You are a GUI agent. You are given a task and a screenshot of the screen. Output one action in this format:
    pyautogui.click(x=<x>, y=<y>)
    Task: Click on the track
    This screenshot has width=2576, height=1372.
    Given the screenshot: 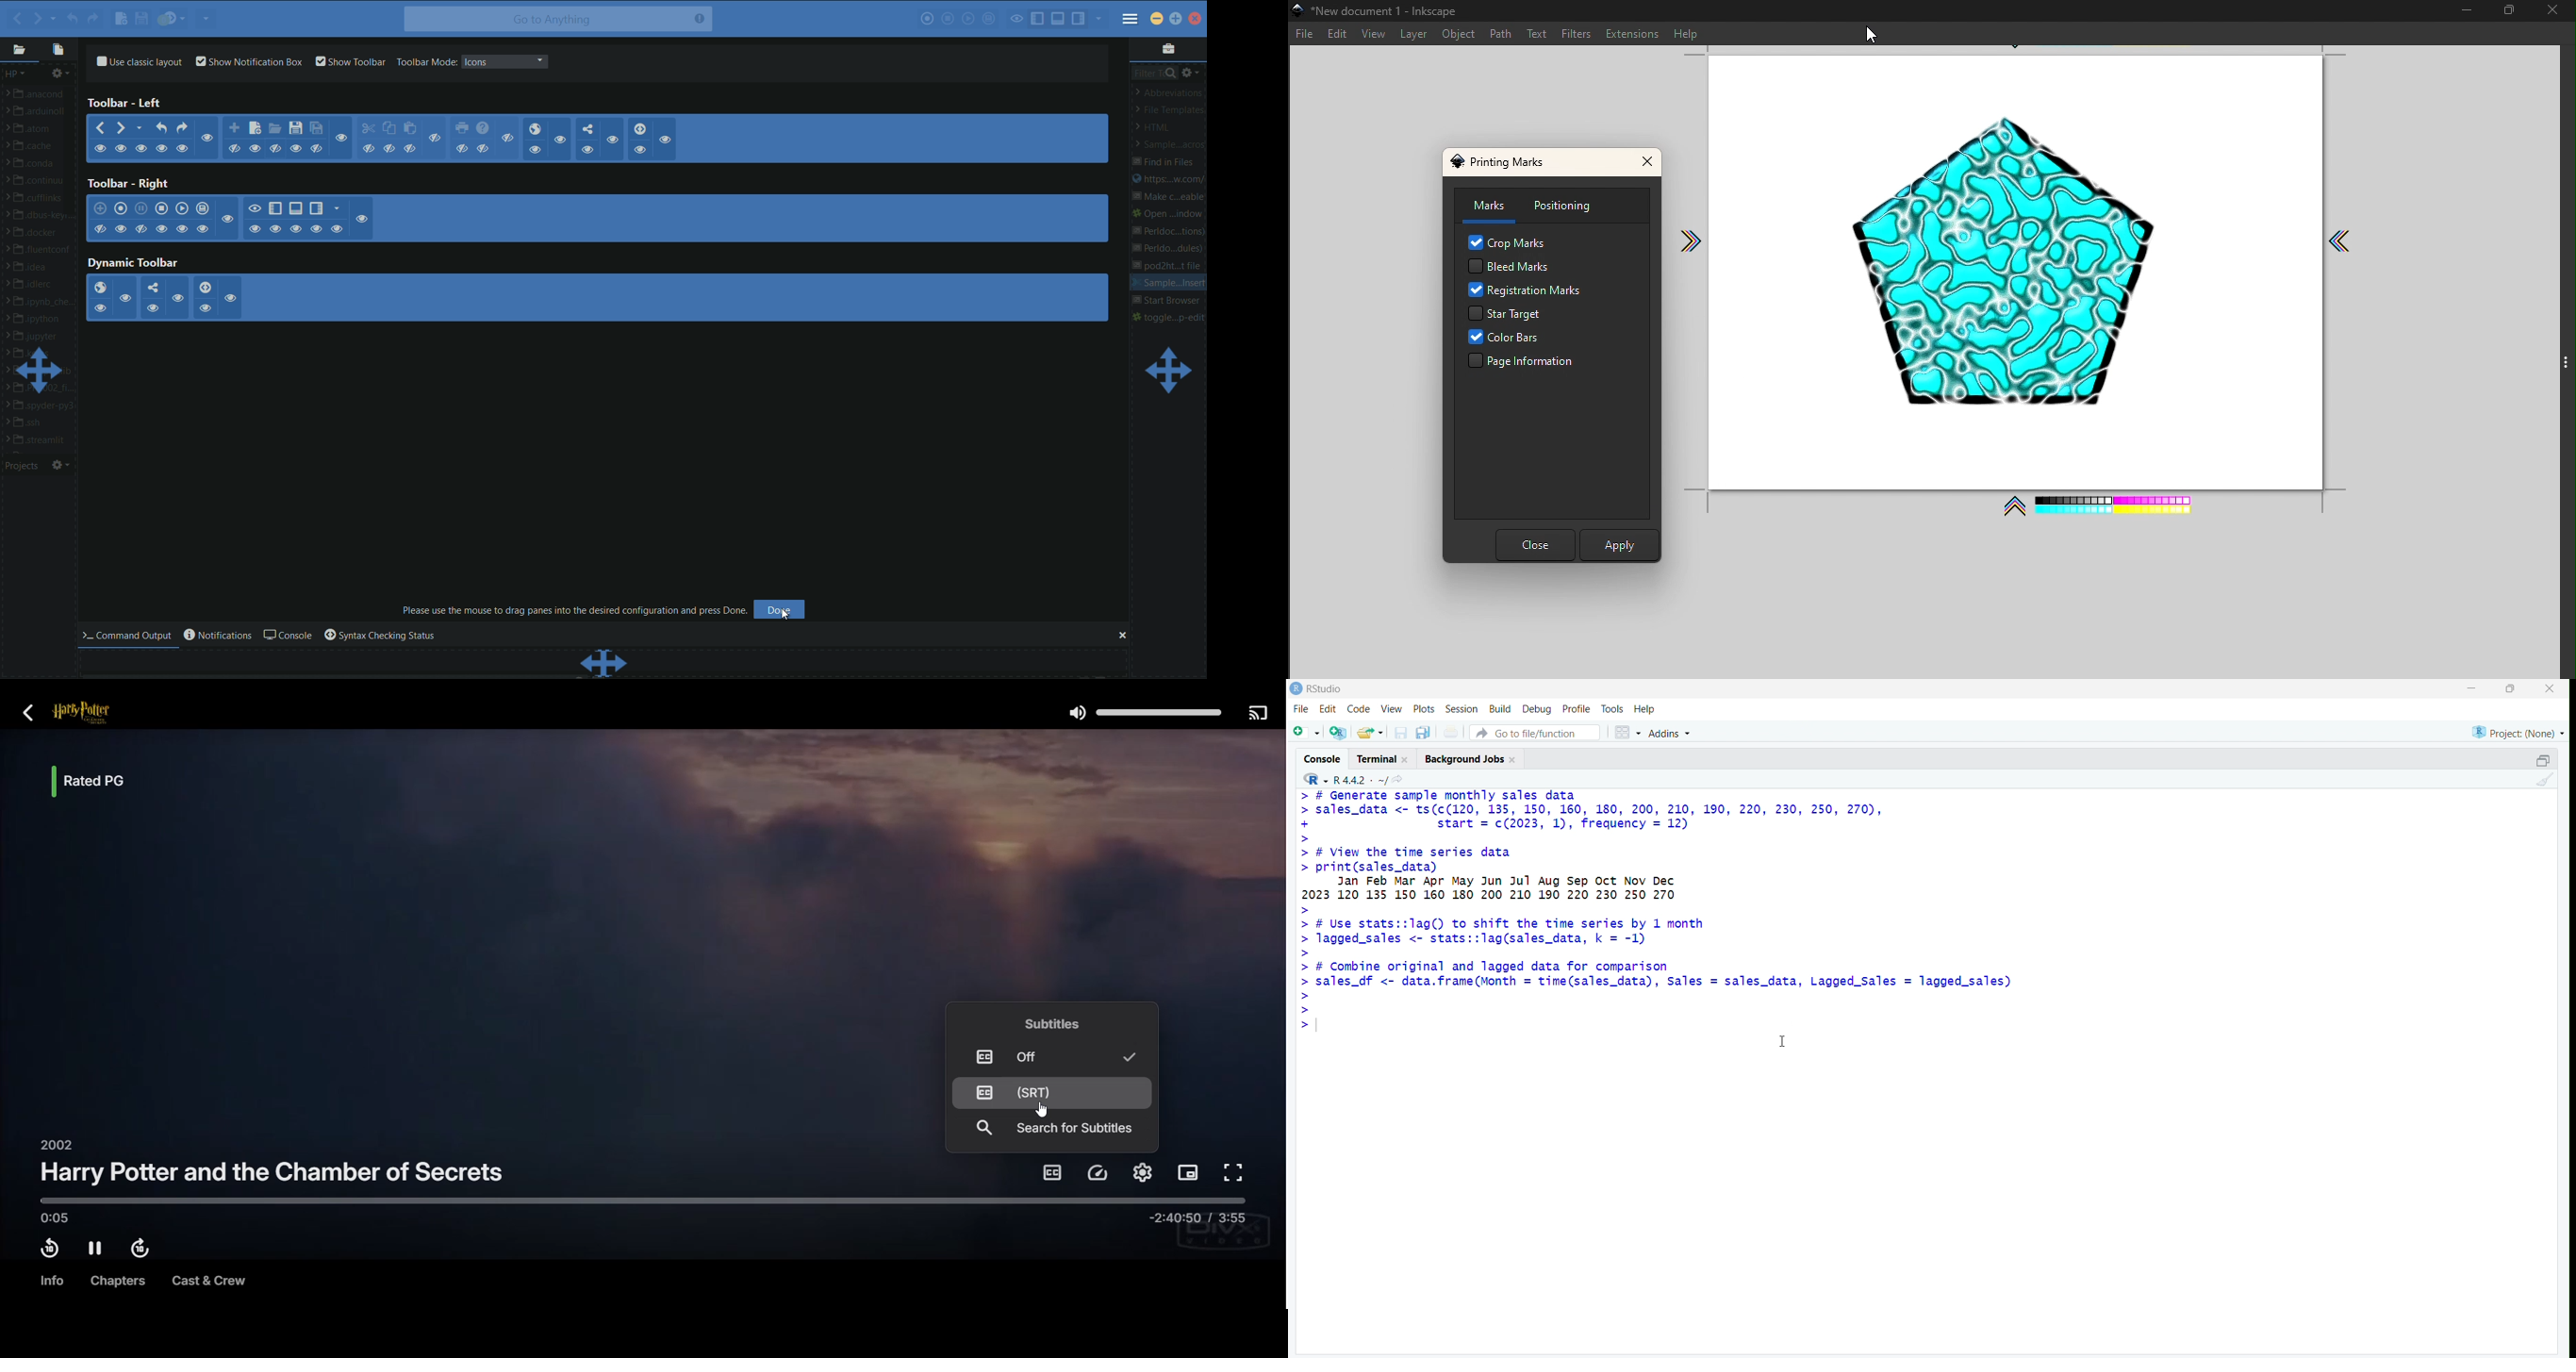 What is the action you would take?
    pyautogui.click(x=1613, y=708)
    